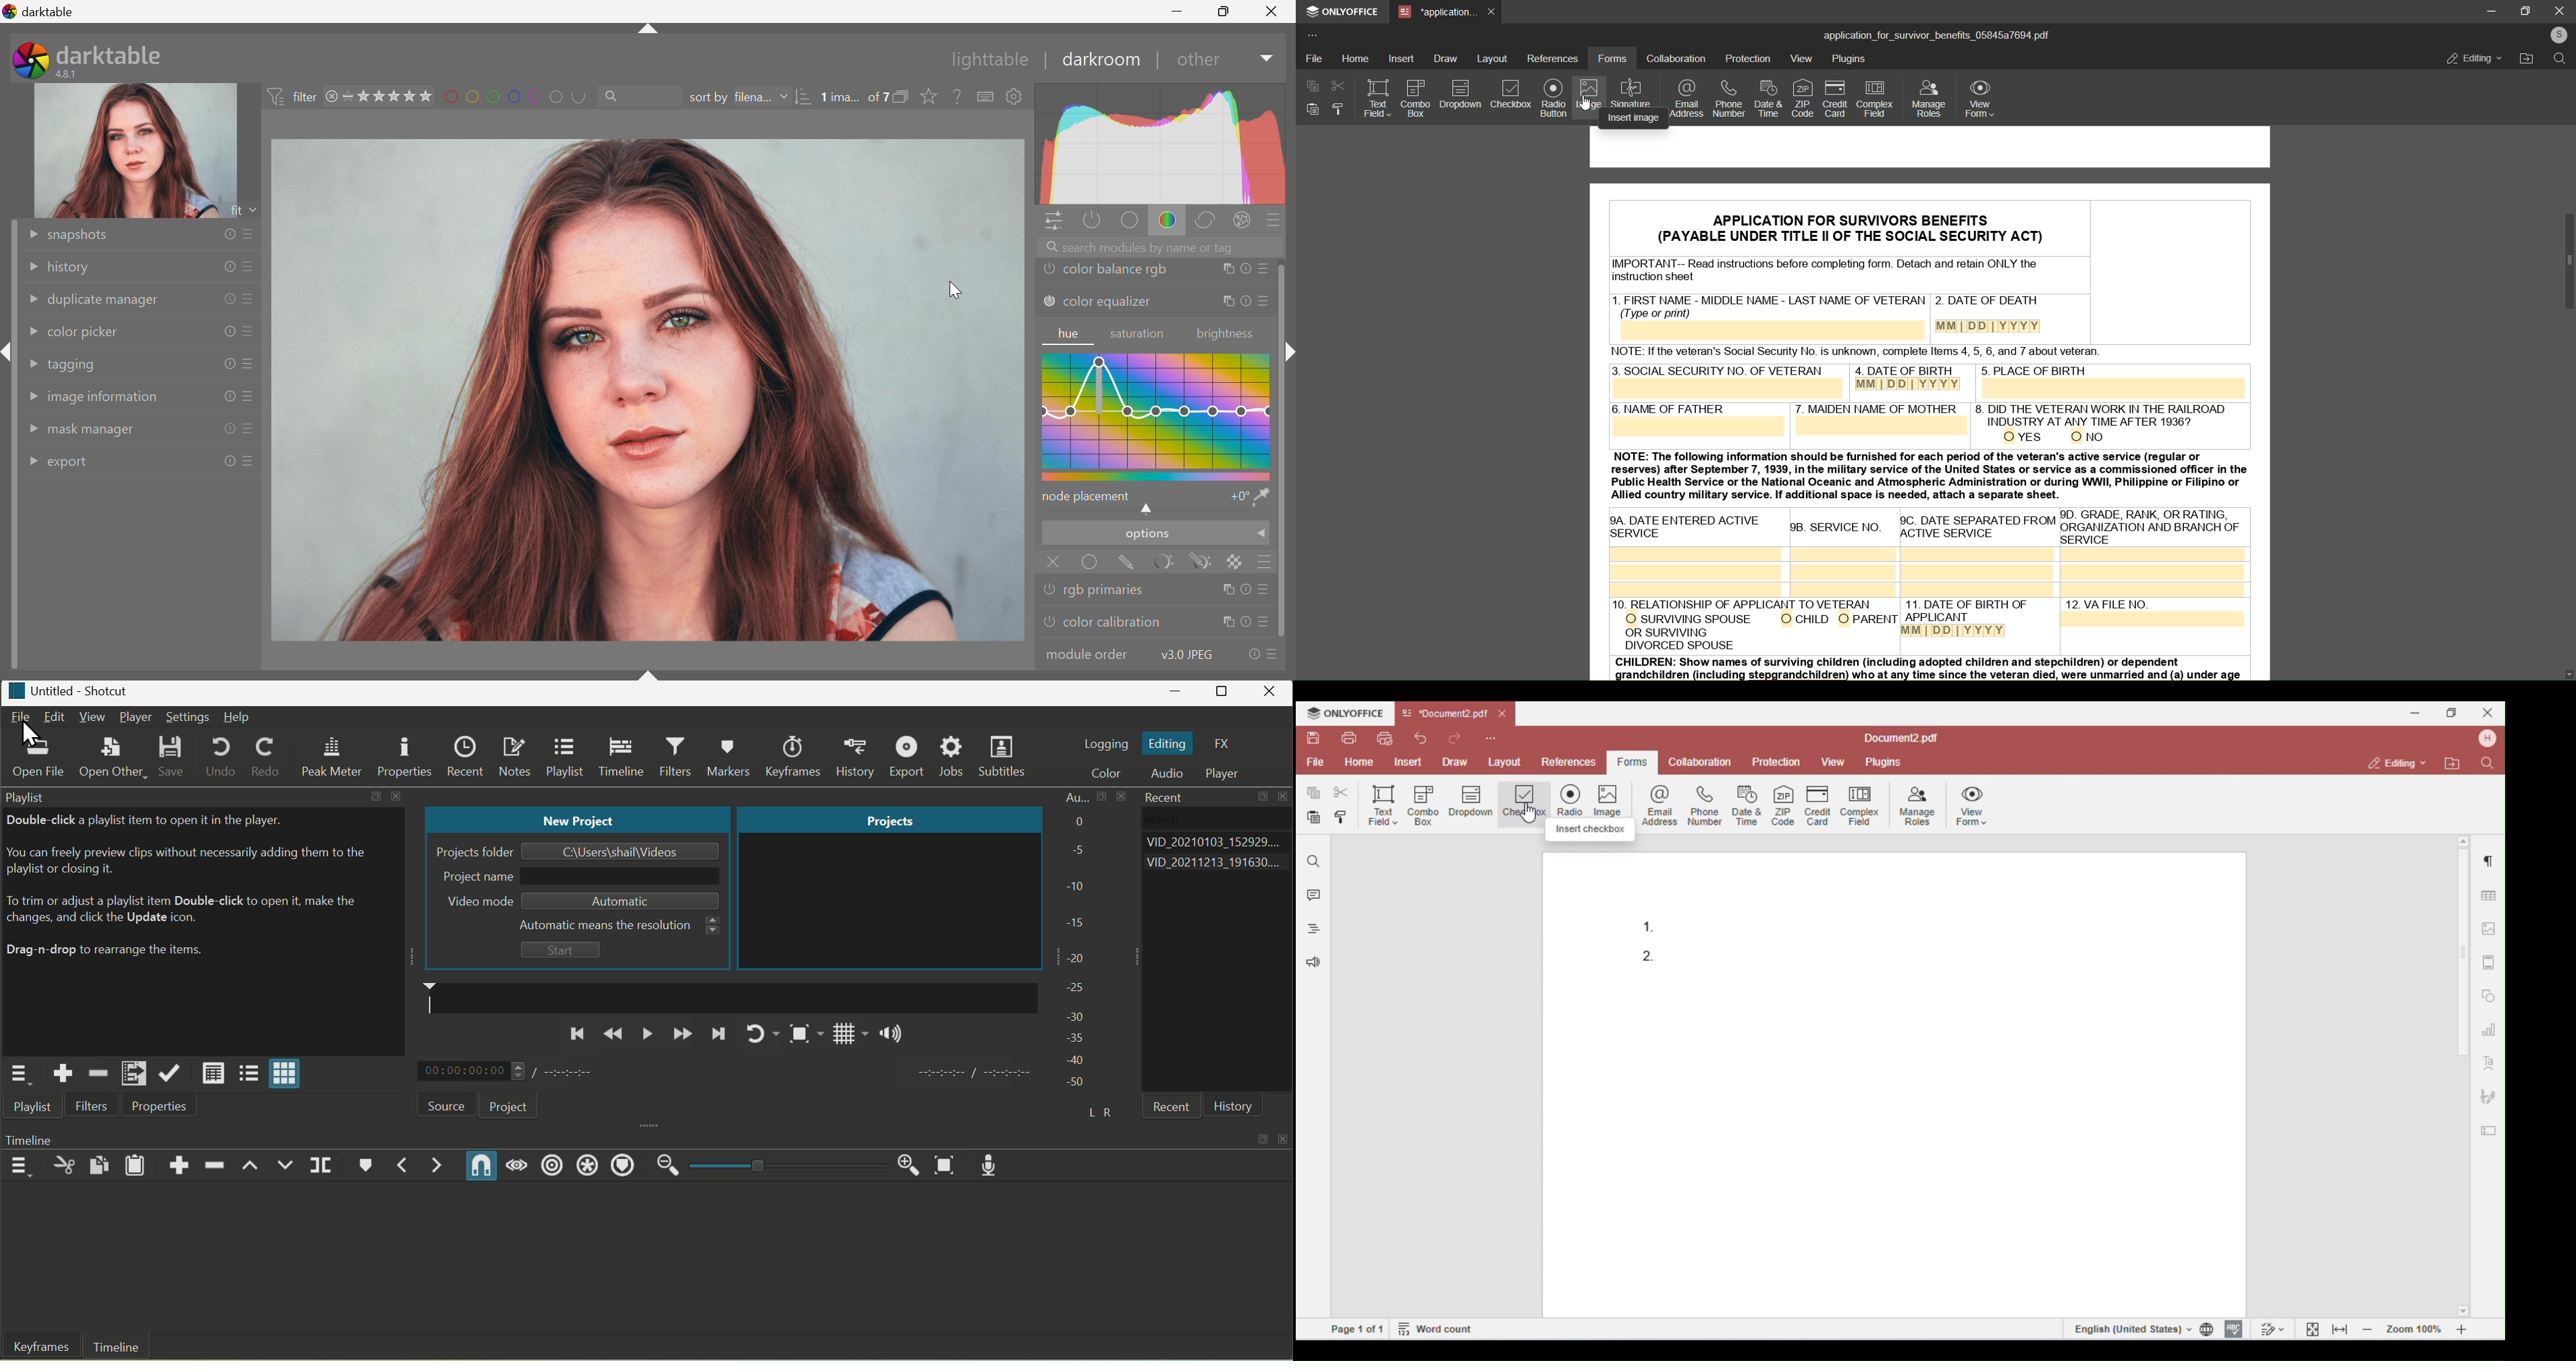 This screenshot has width=2576, height=1372. I want to click on copy, so click(1310, 85).